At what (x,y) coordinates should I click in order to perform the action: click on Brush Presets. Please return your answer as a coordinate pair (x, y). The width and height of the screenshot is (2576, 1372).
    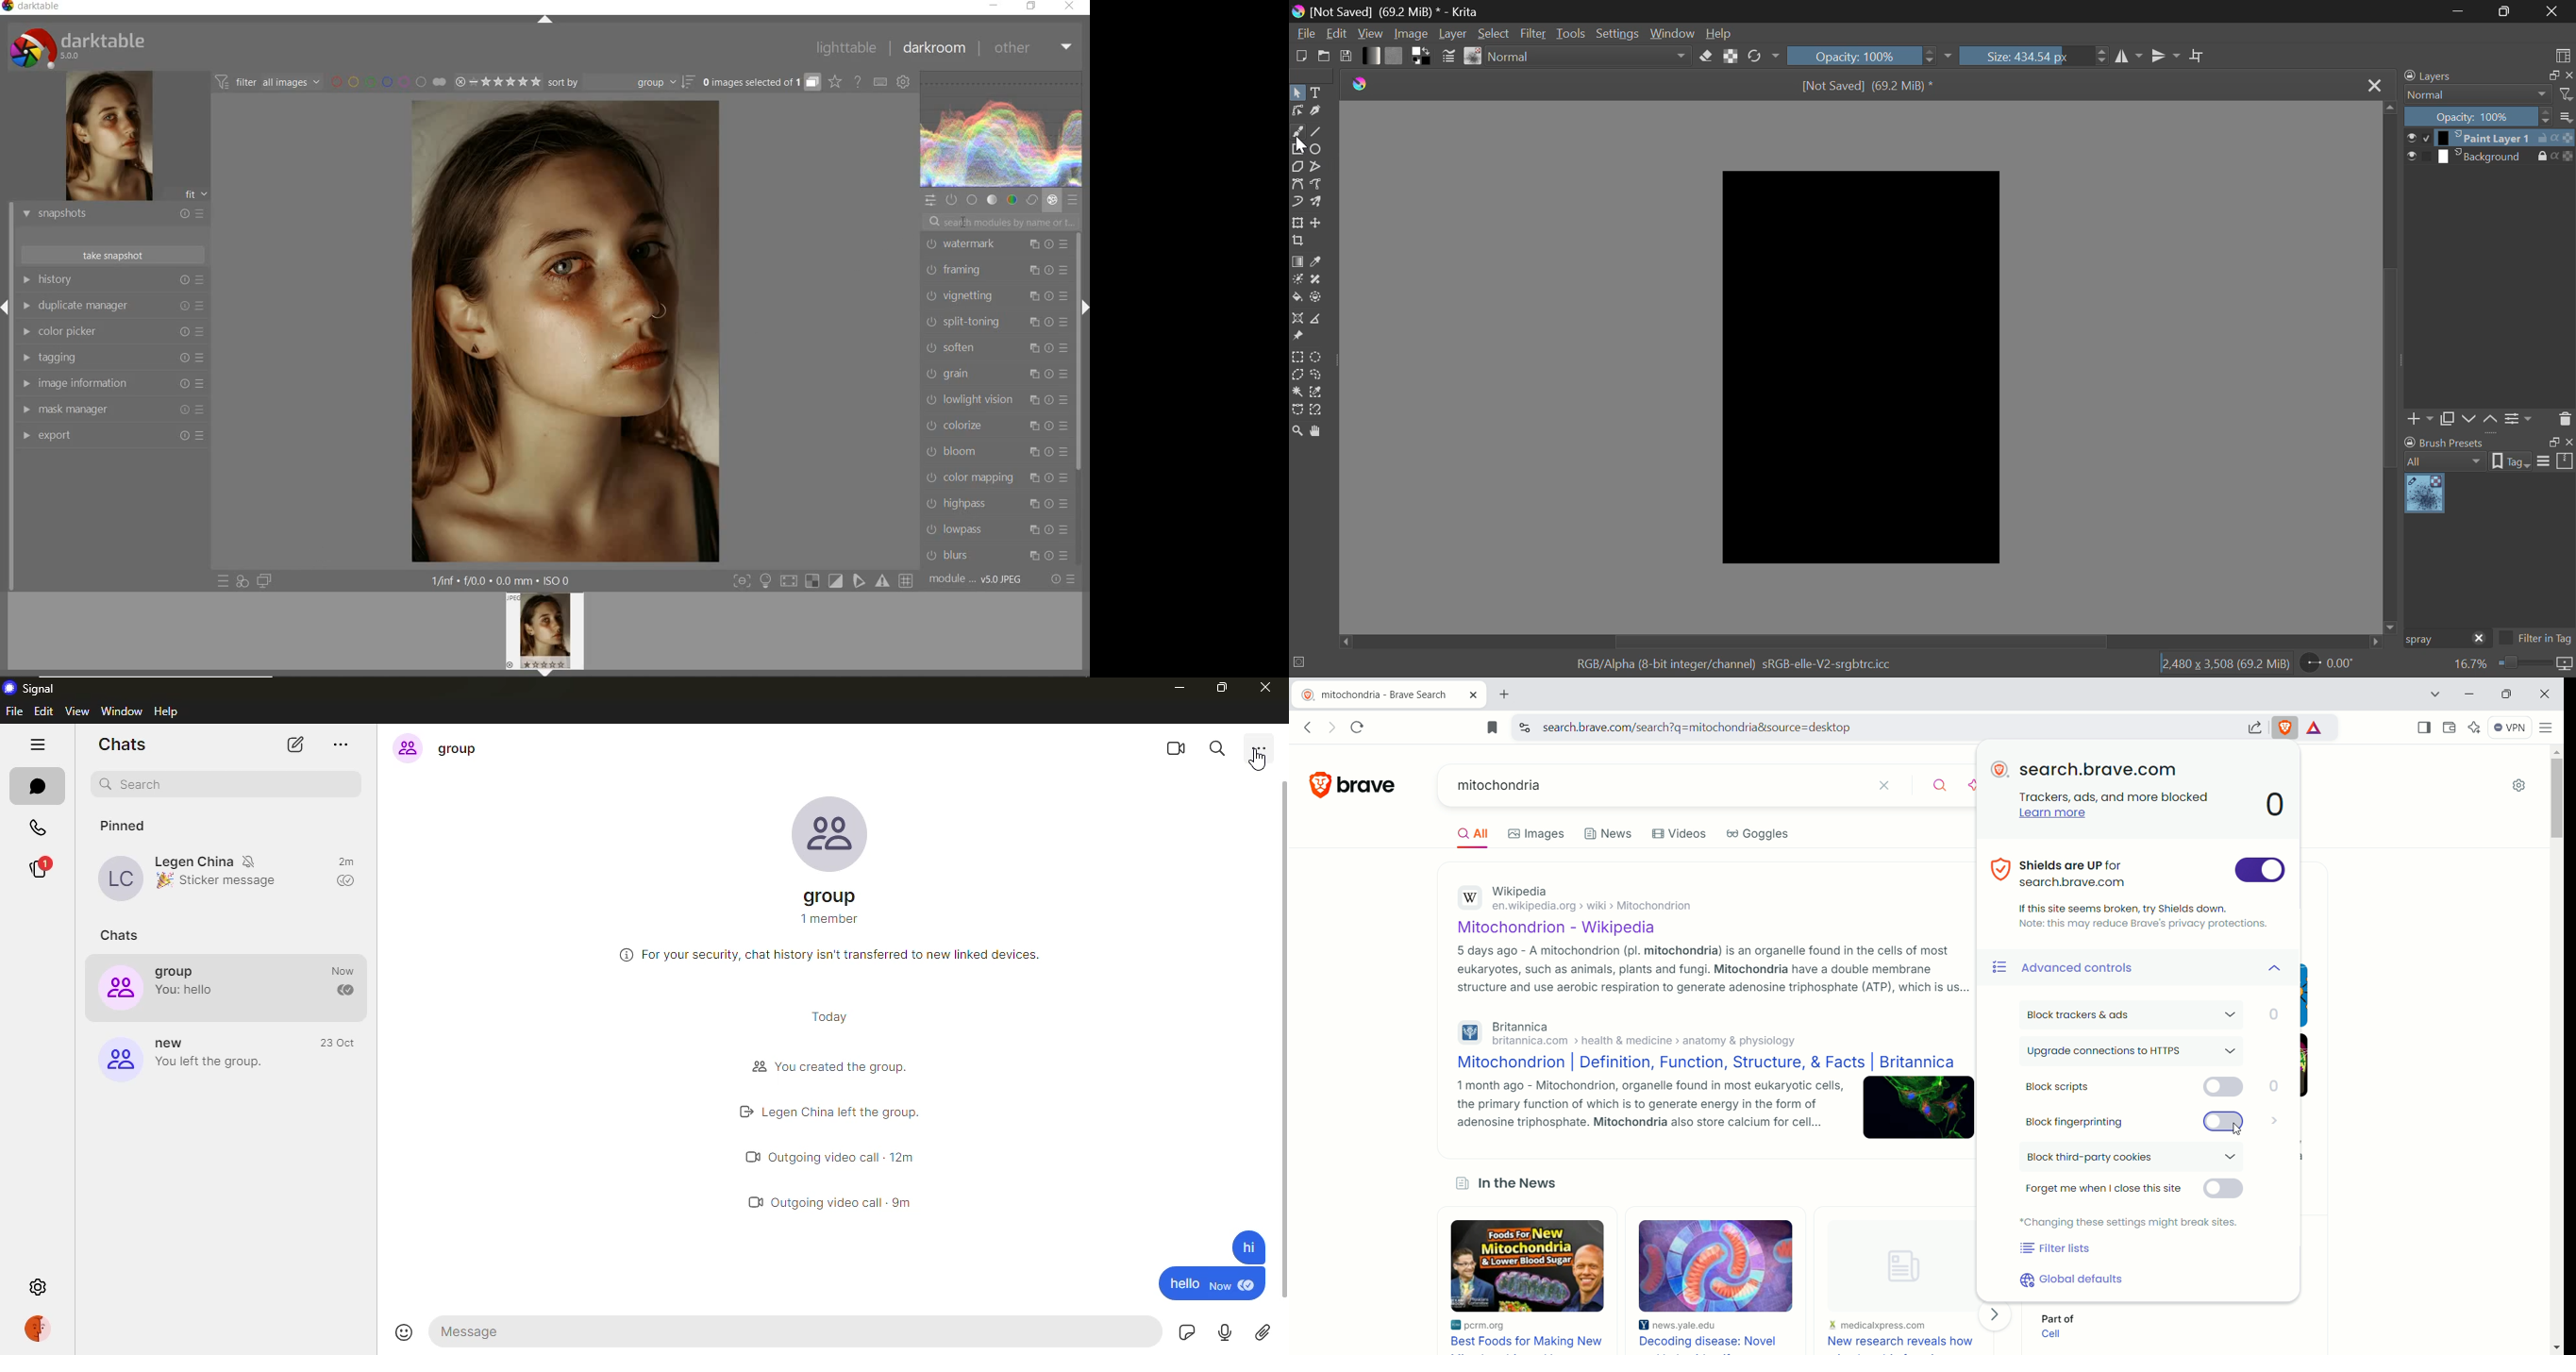
    Looking at the image, I should click on (1474, 56).